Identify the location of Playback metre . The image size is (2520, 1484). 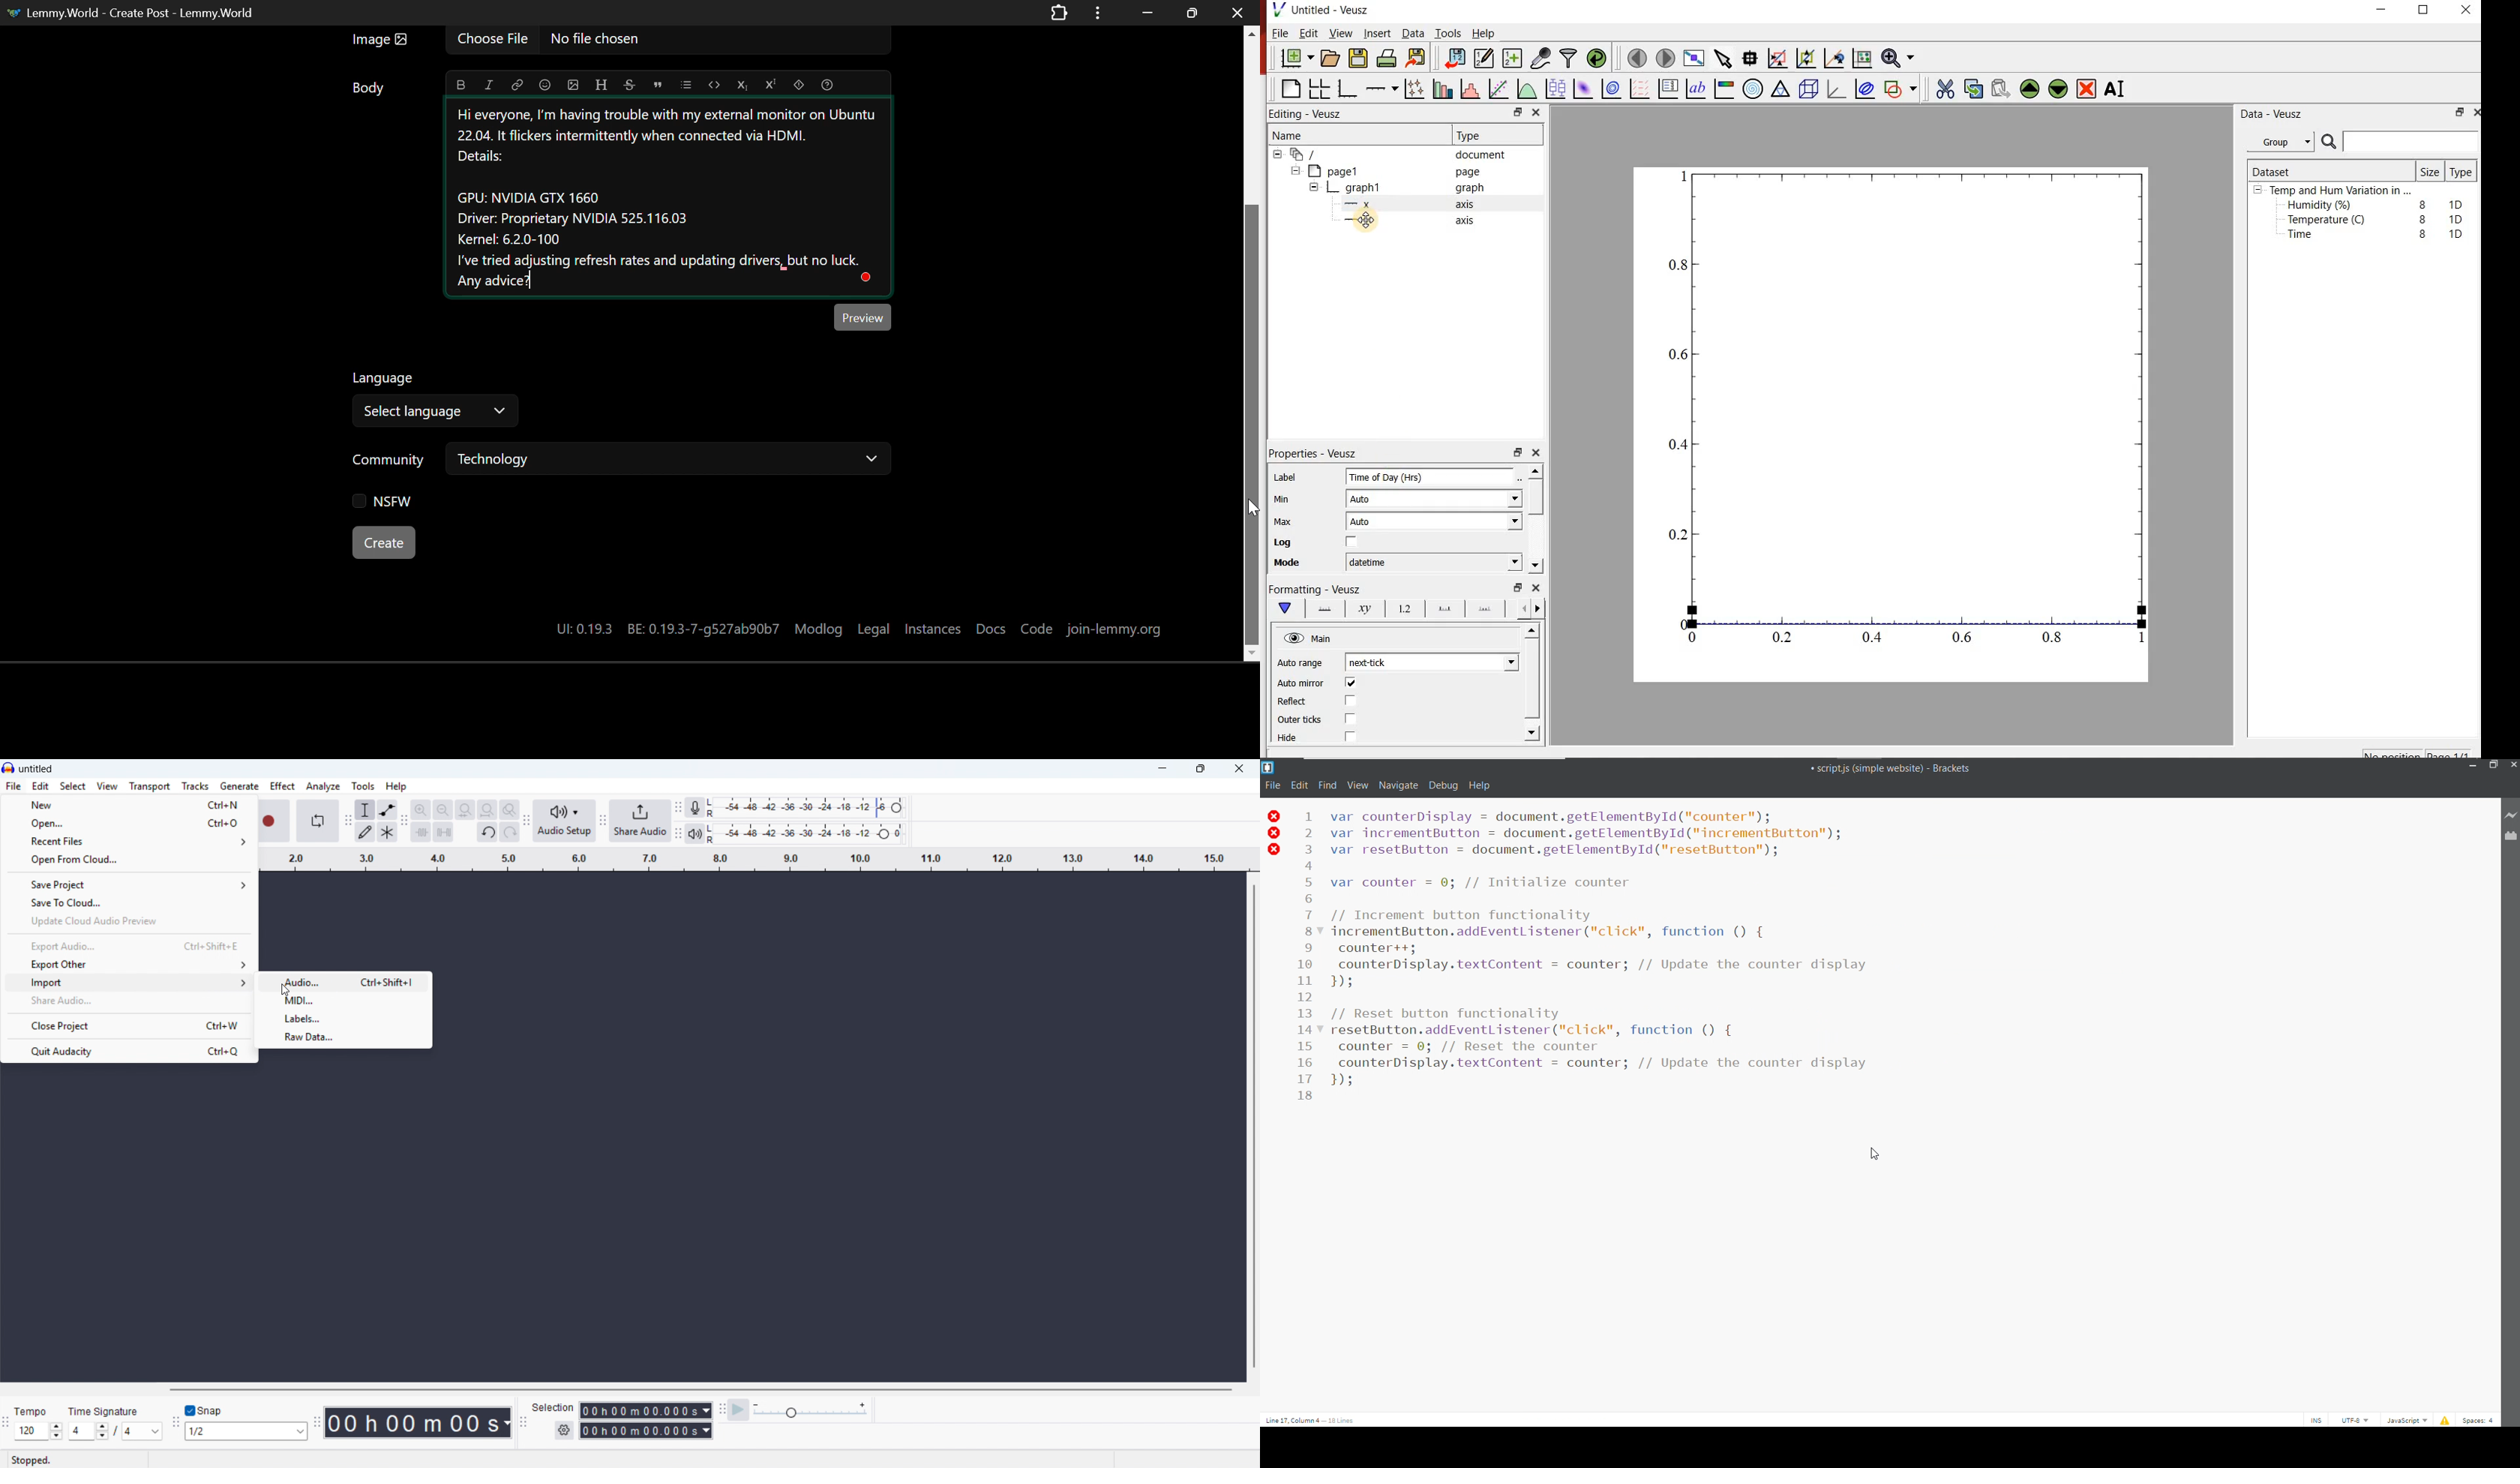
(695, 835).